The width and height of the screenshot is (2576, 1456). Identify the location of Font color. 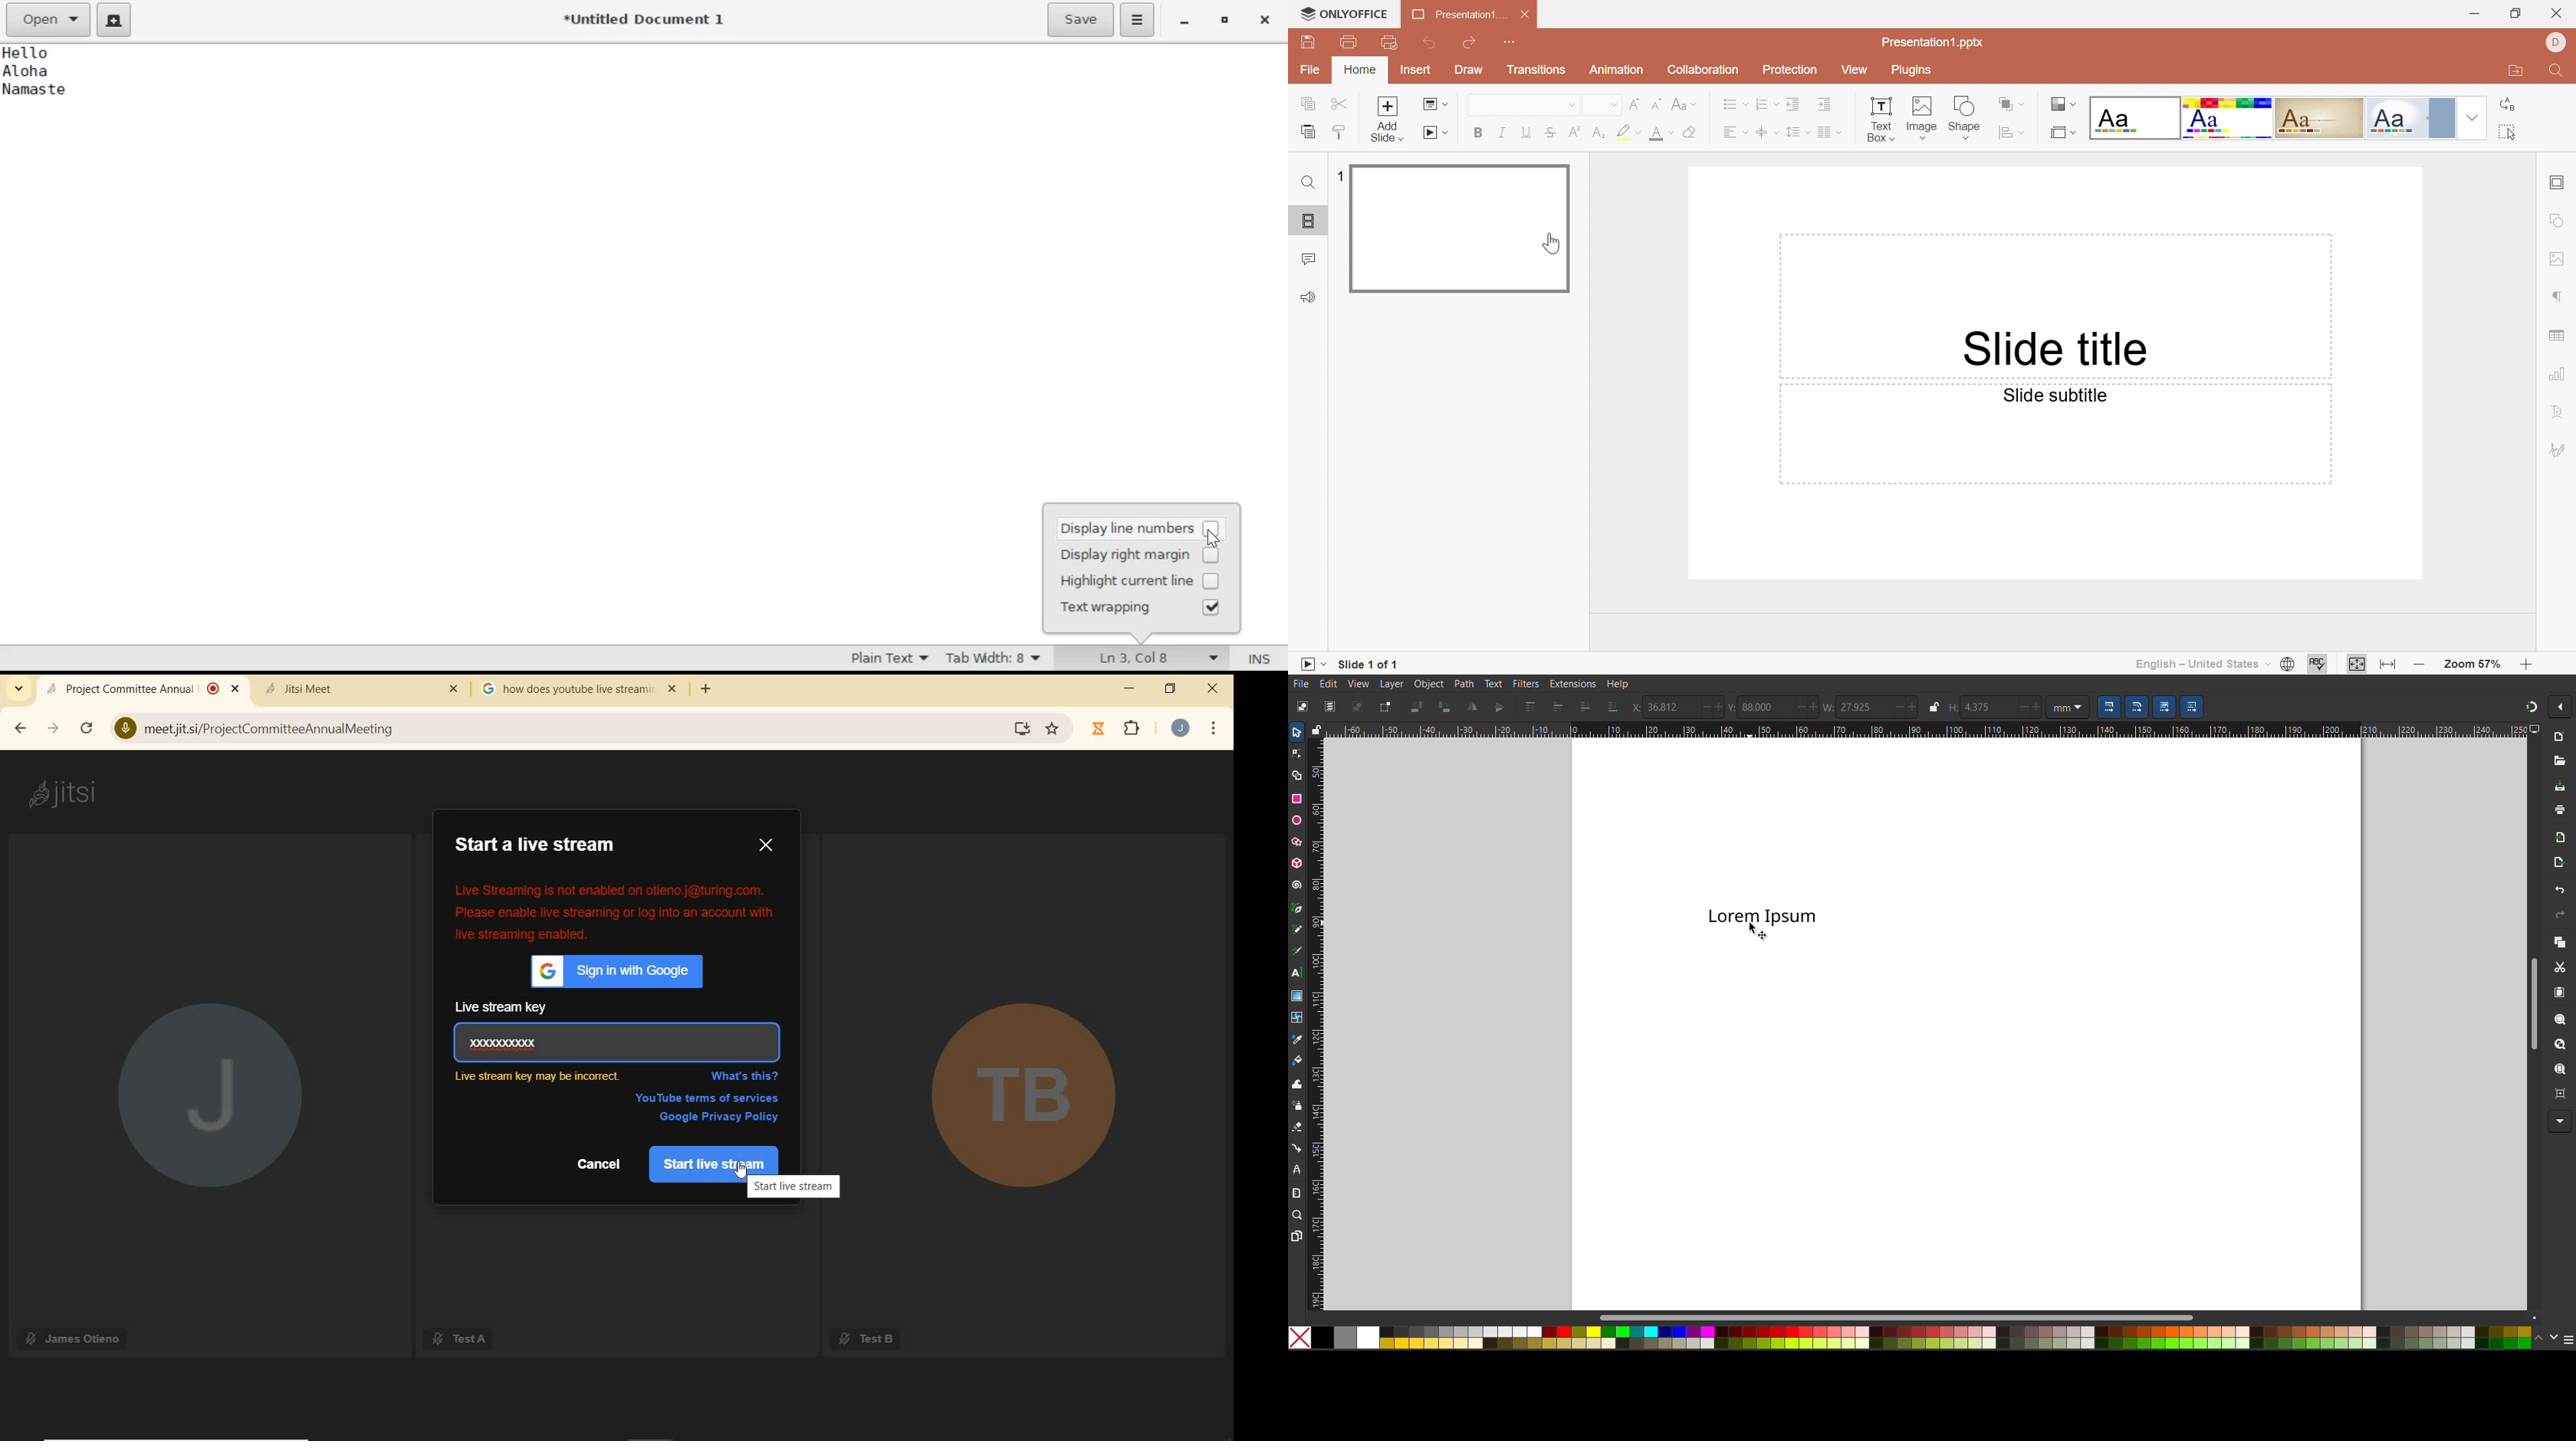
(1659, 134).